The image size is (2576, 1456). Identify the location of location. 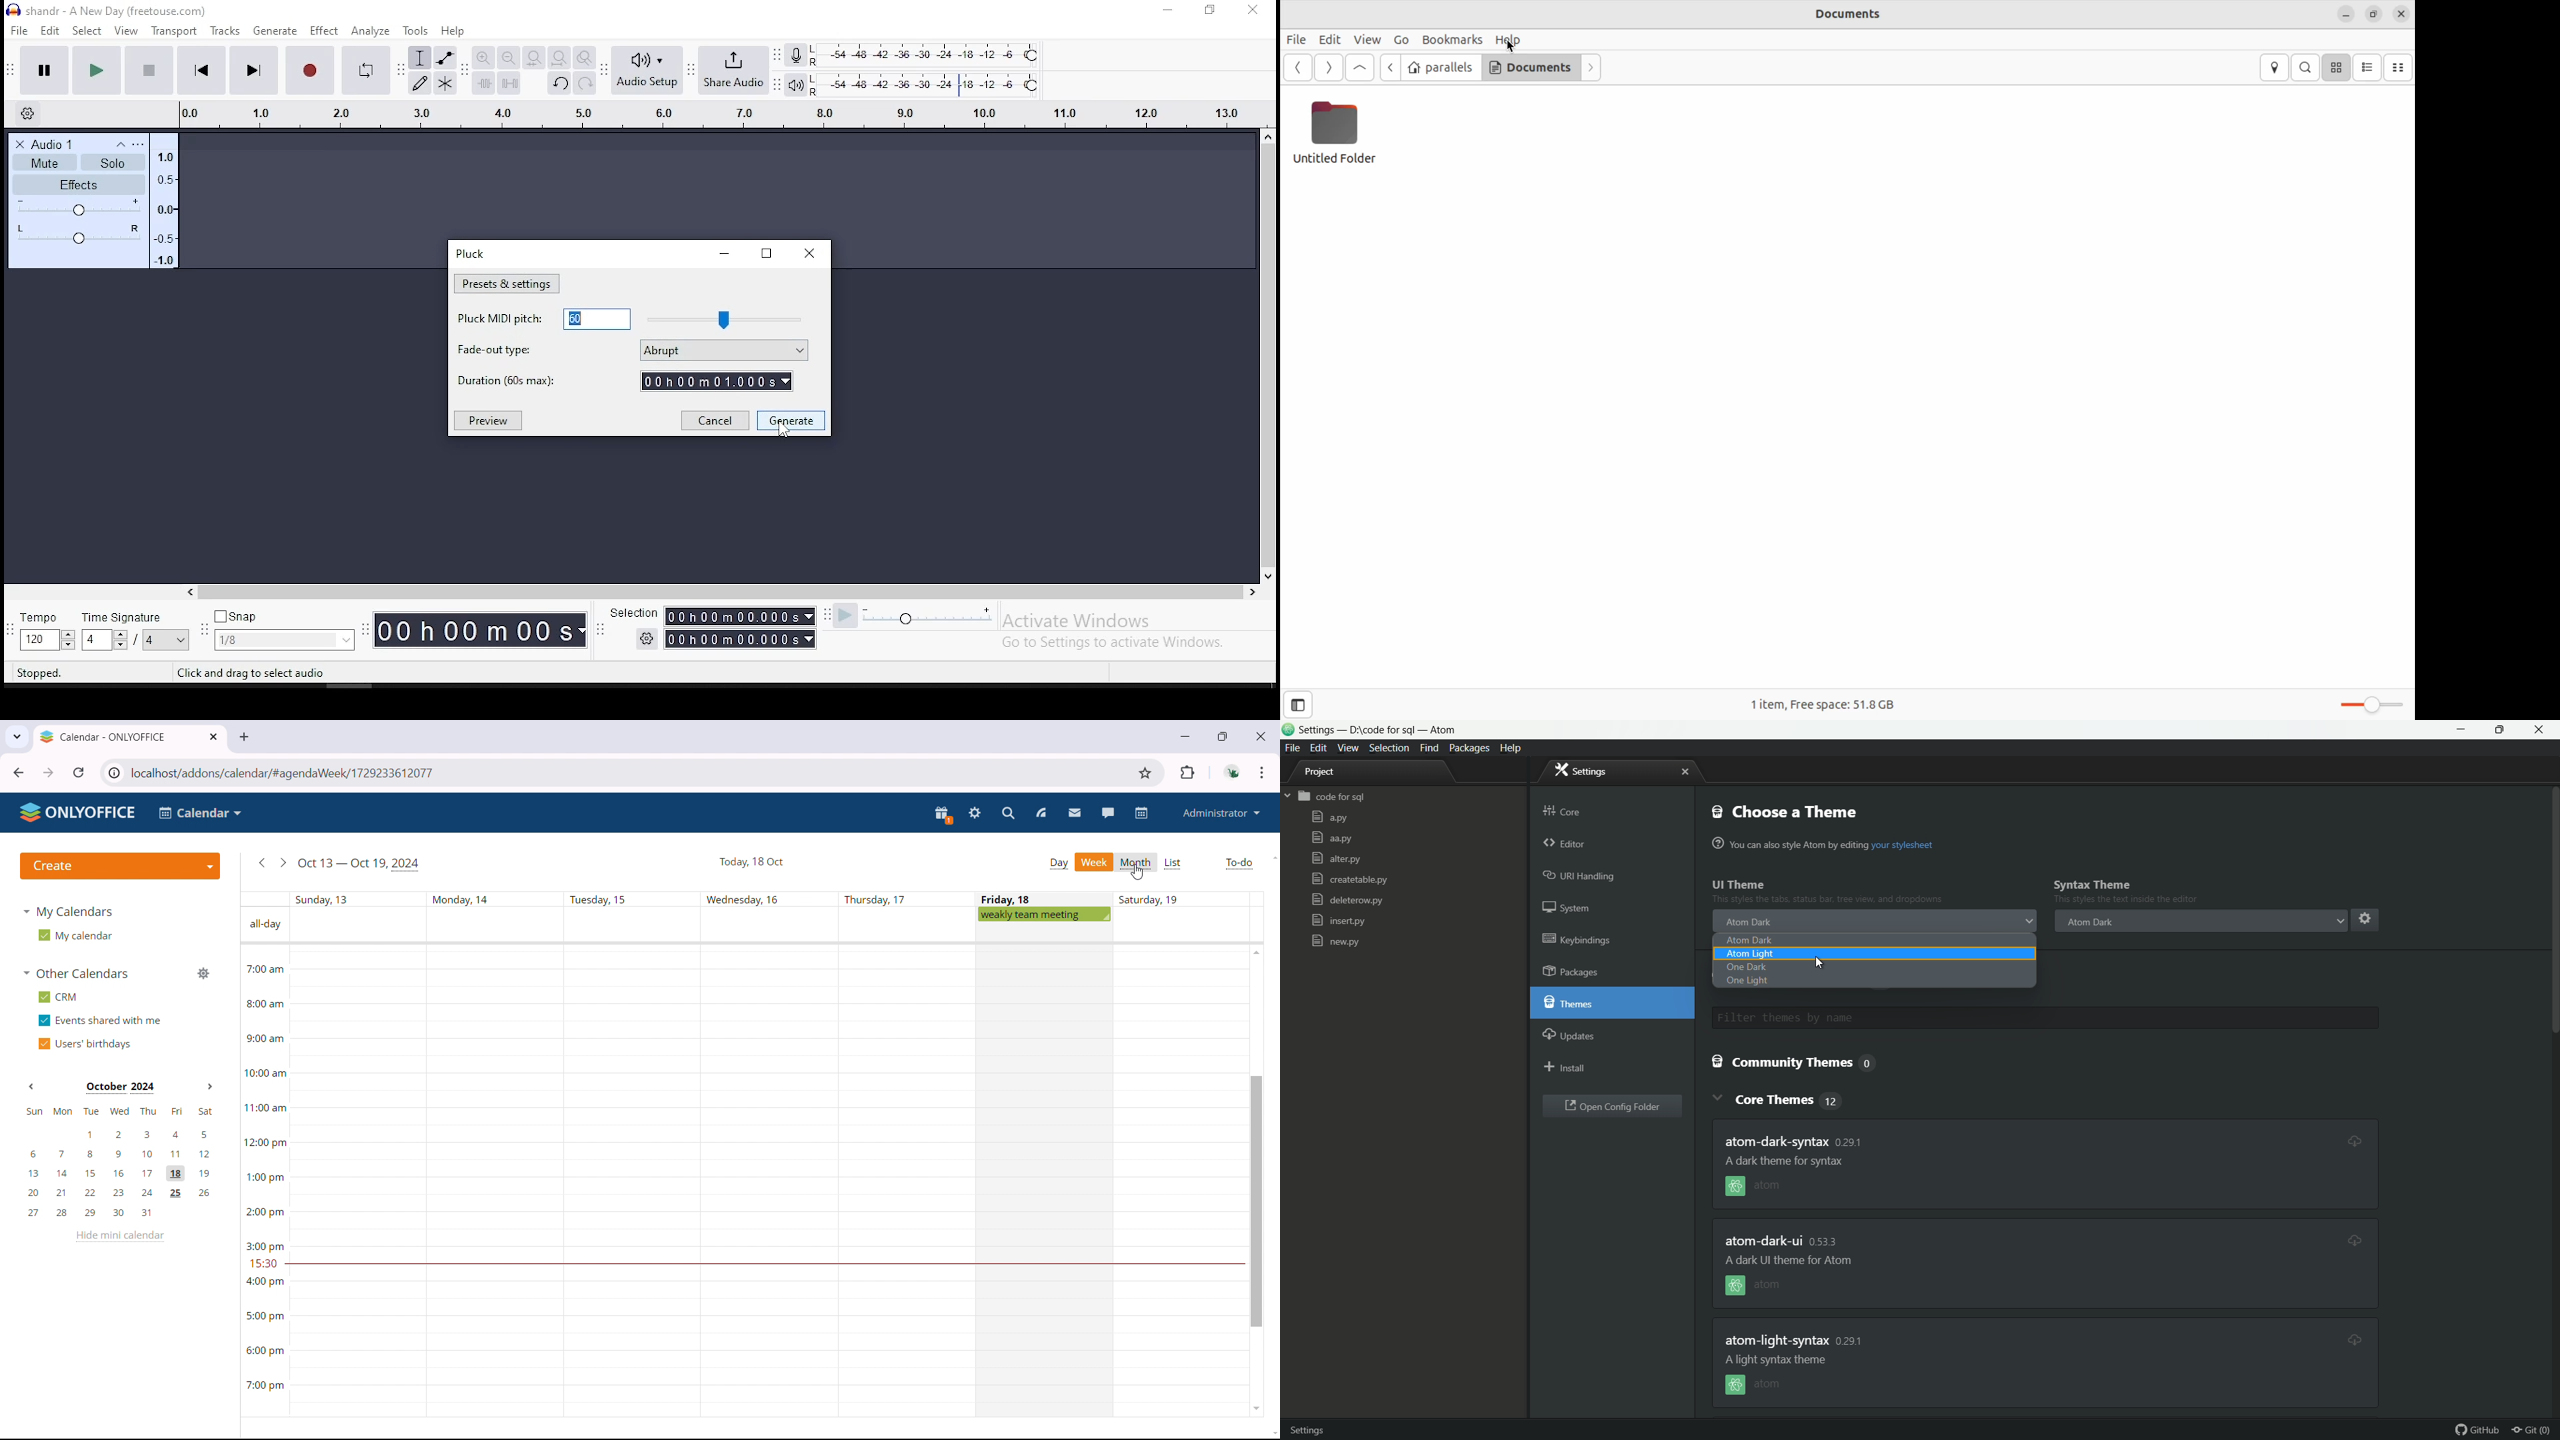
(2272, 67).